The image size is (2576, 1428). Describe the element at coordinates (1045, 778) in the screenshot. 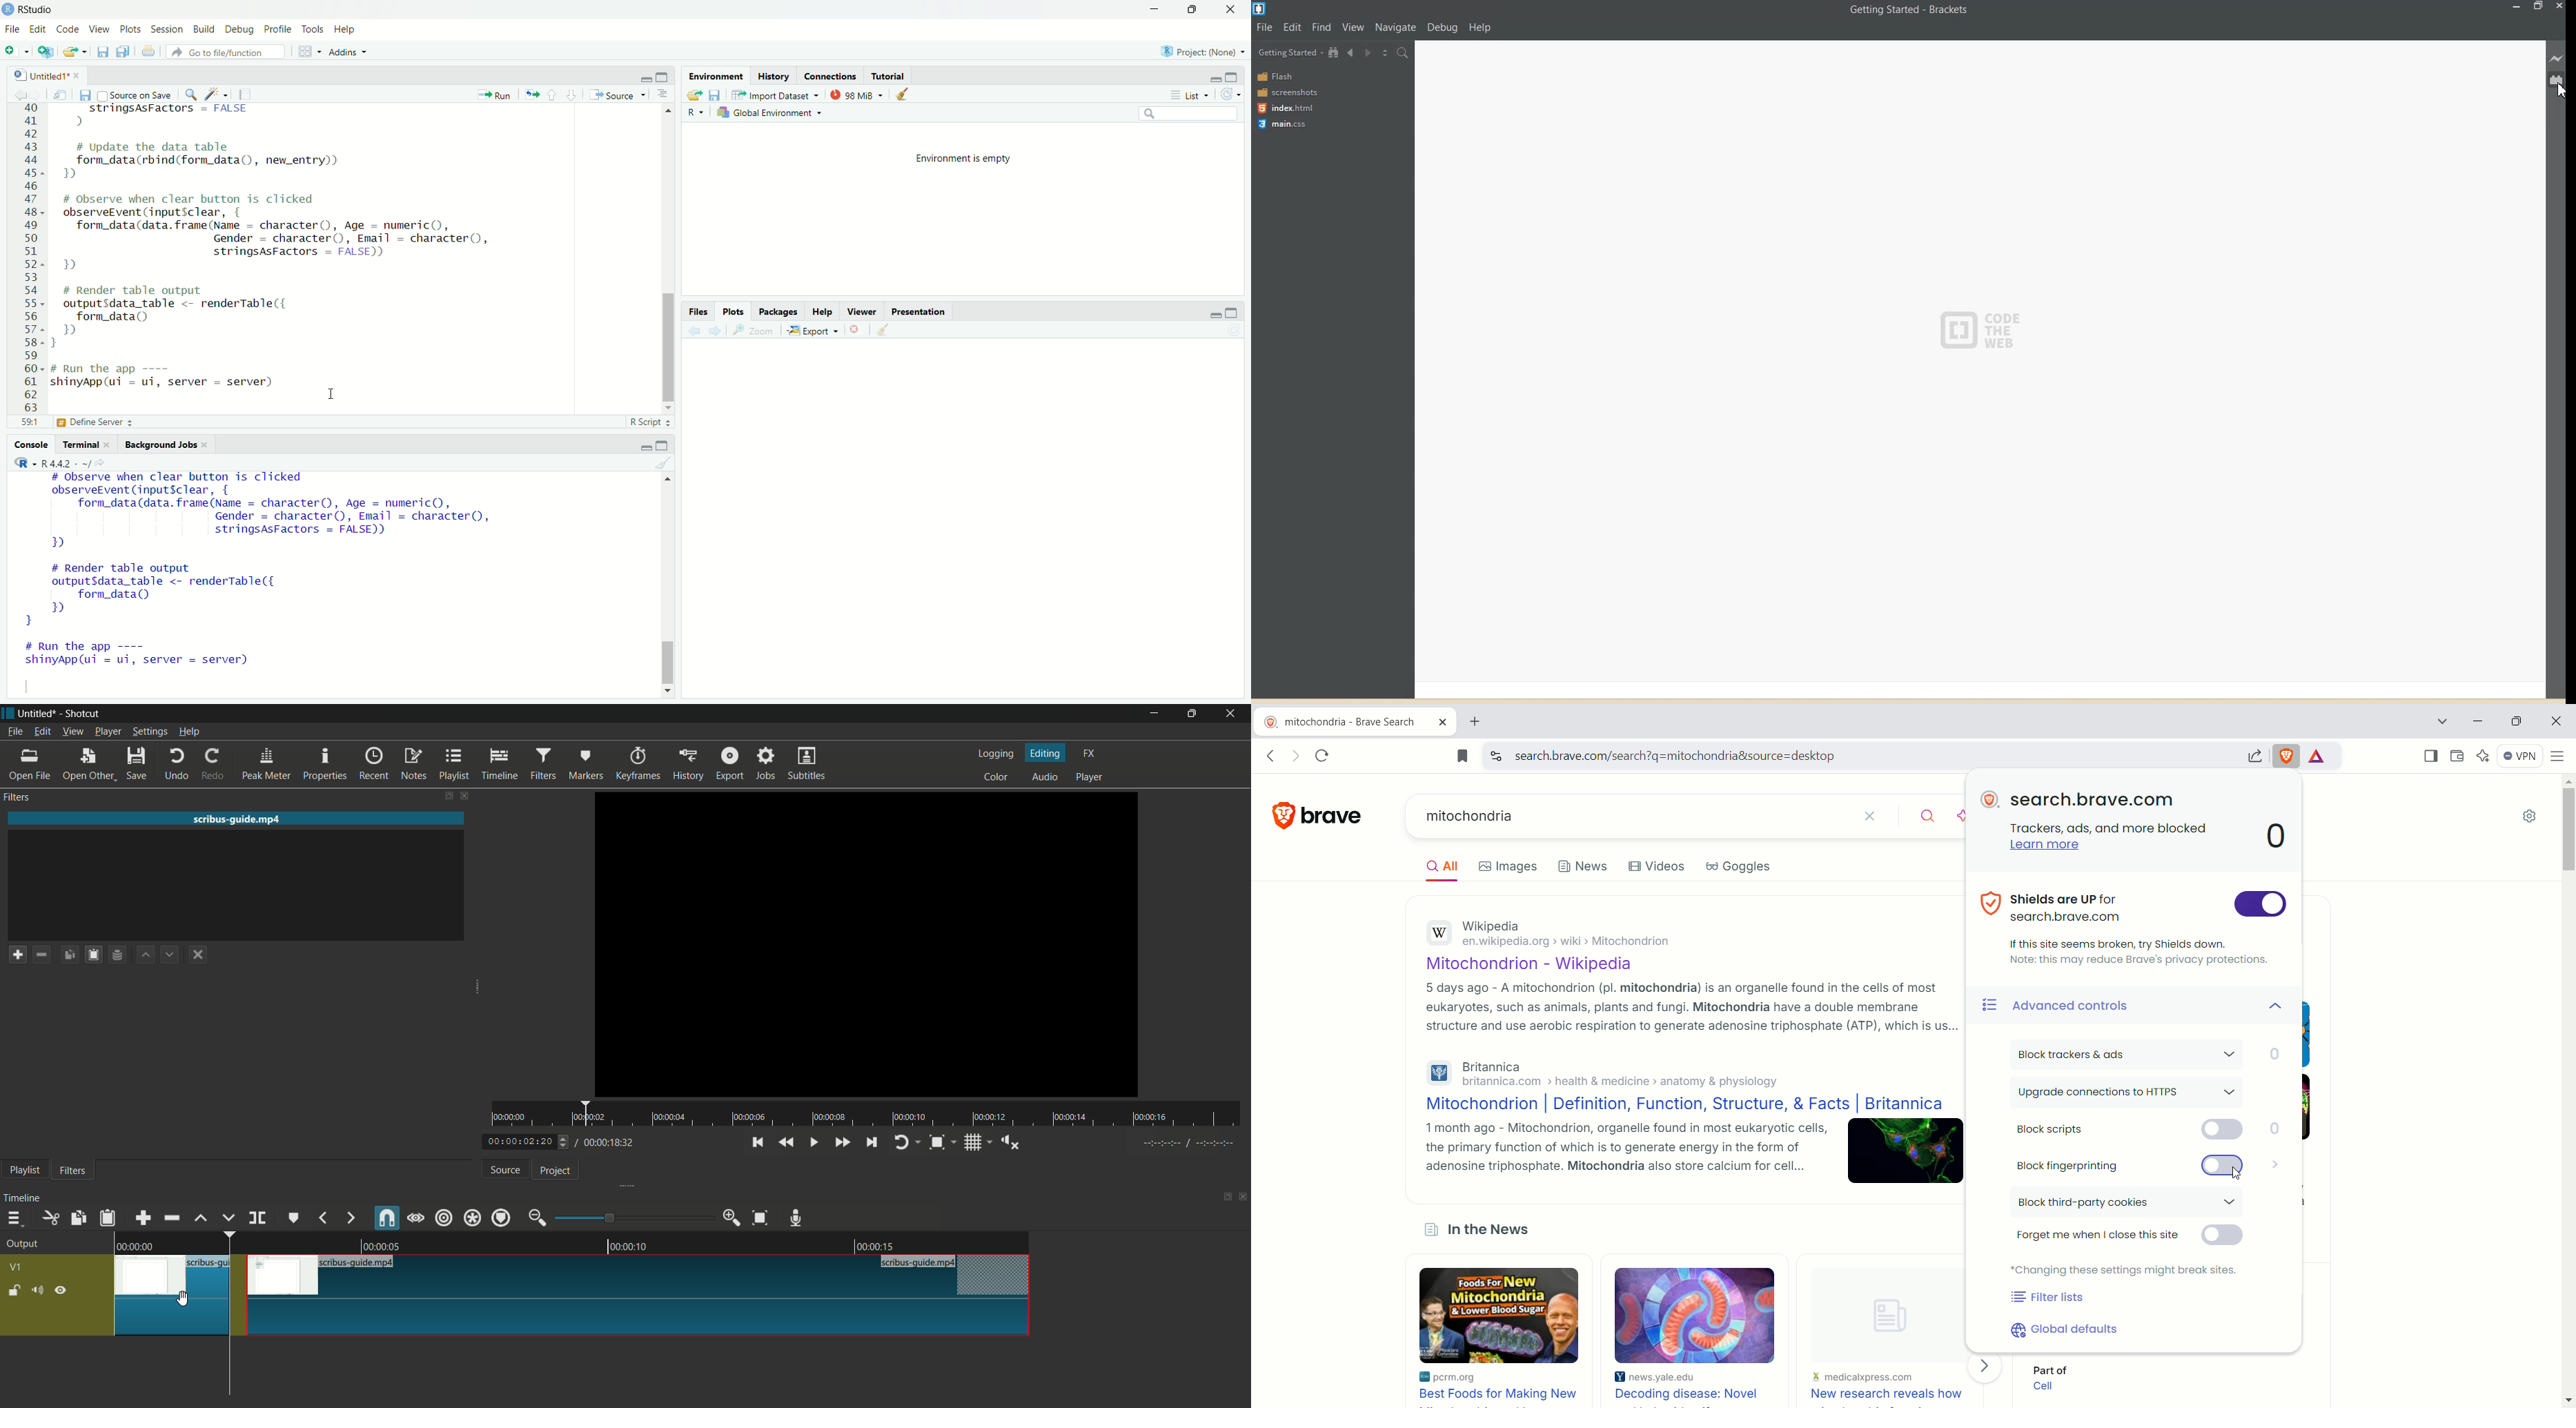

I see `audio` at that location.